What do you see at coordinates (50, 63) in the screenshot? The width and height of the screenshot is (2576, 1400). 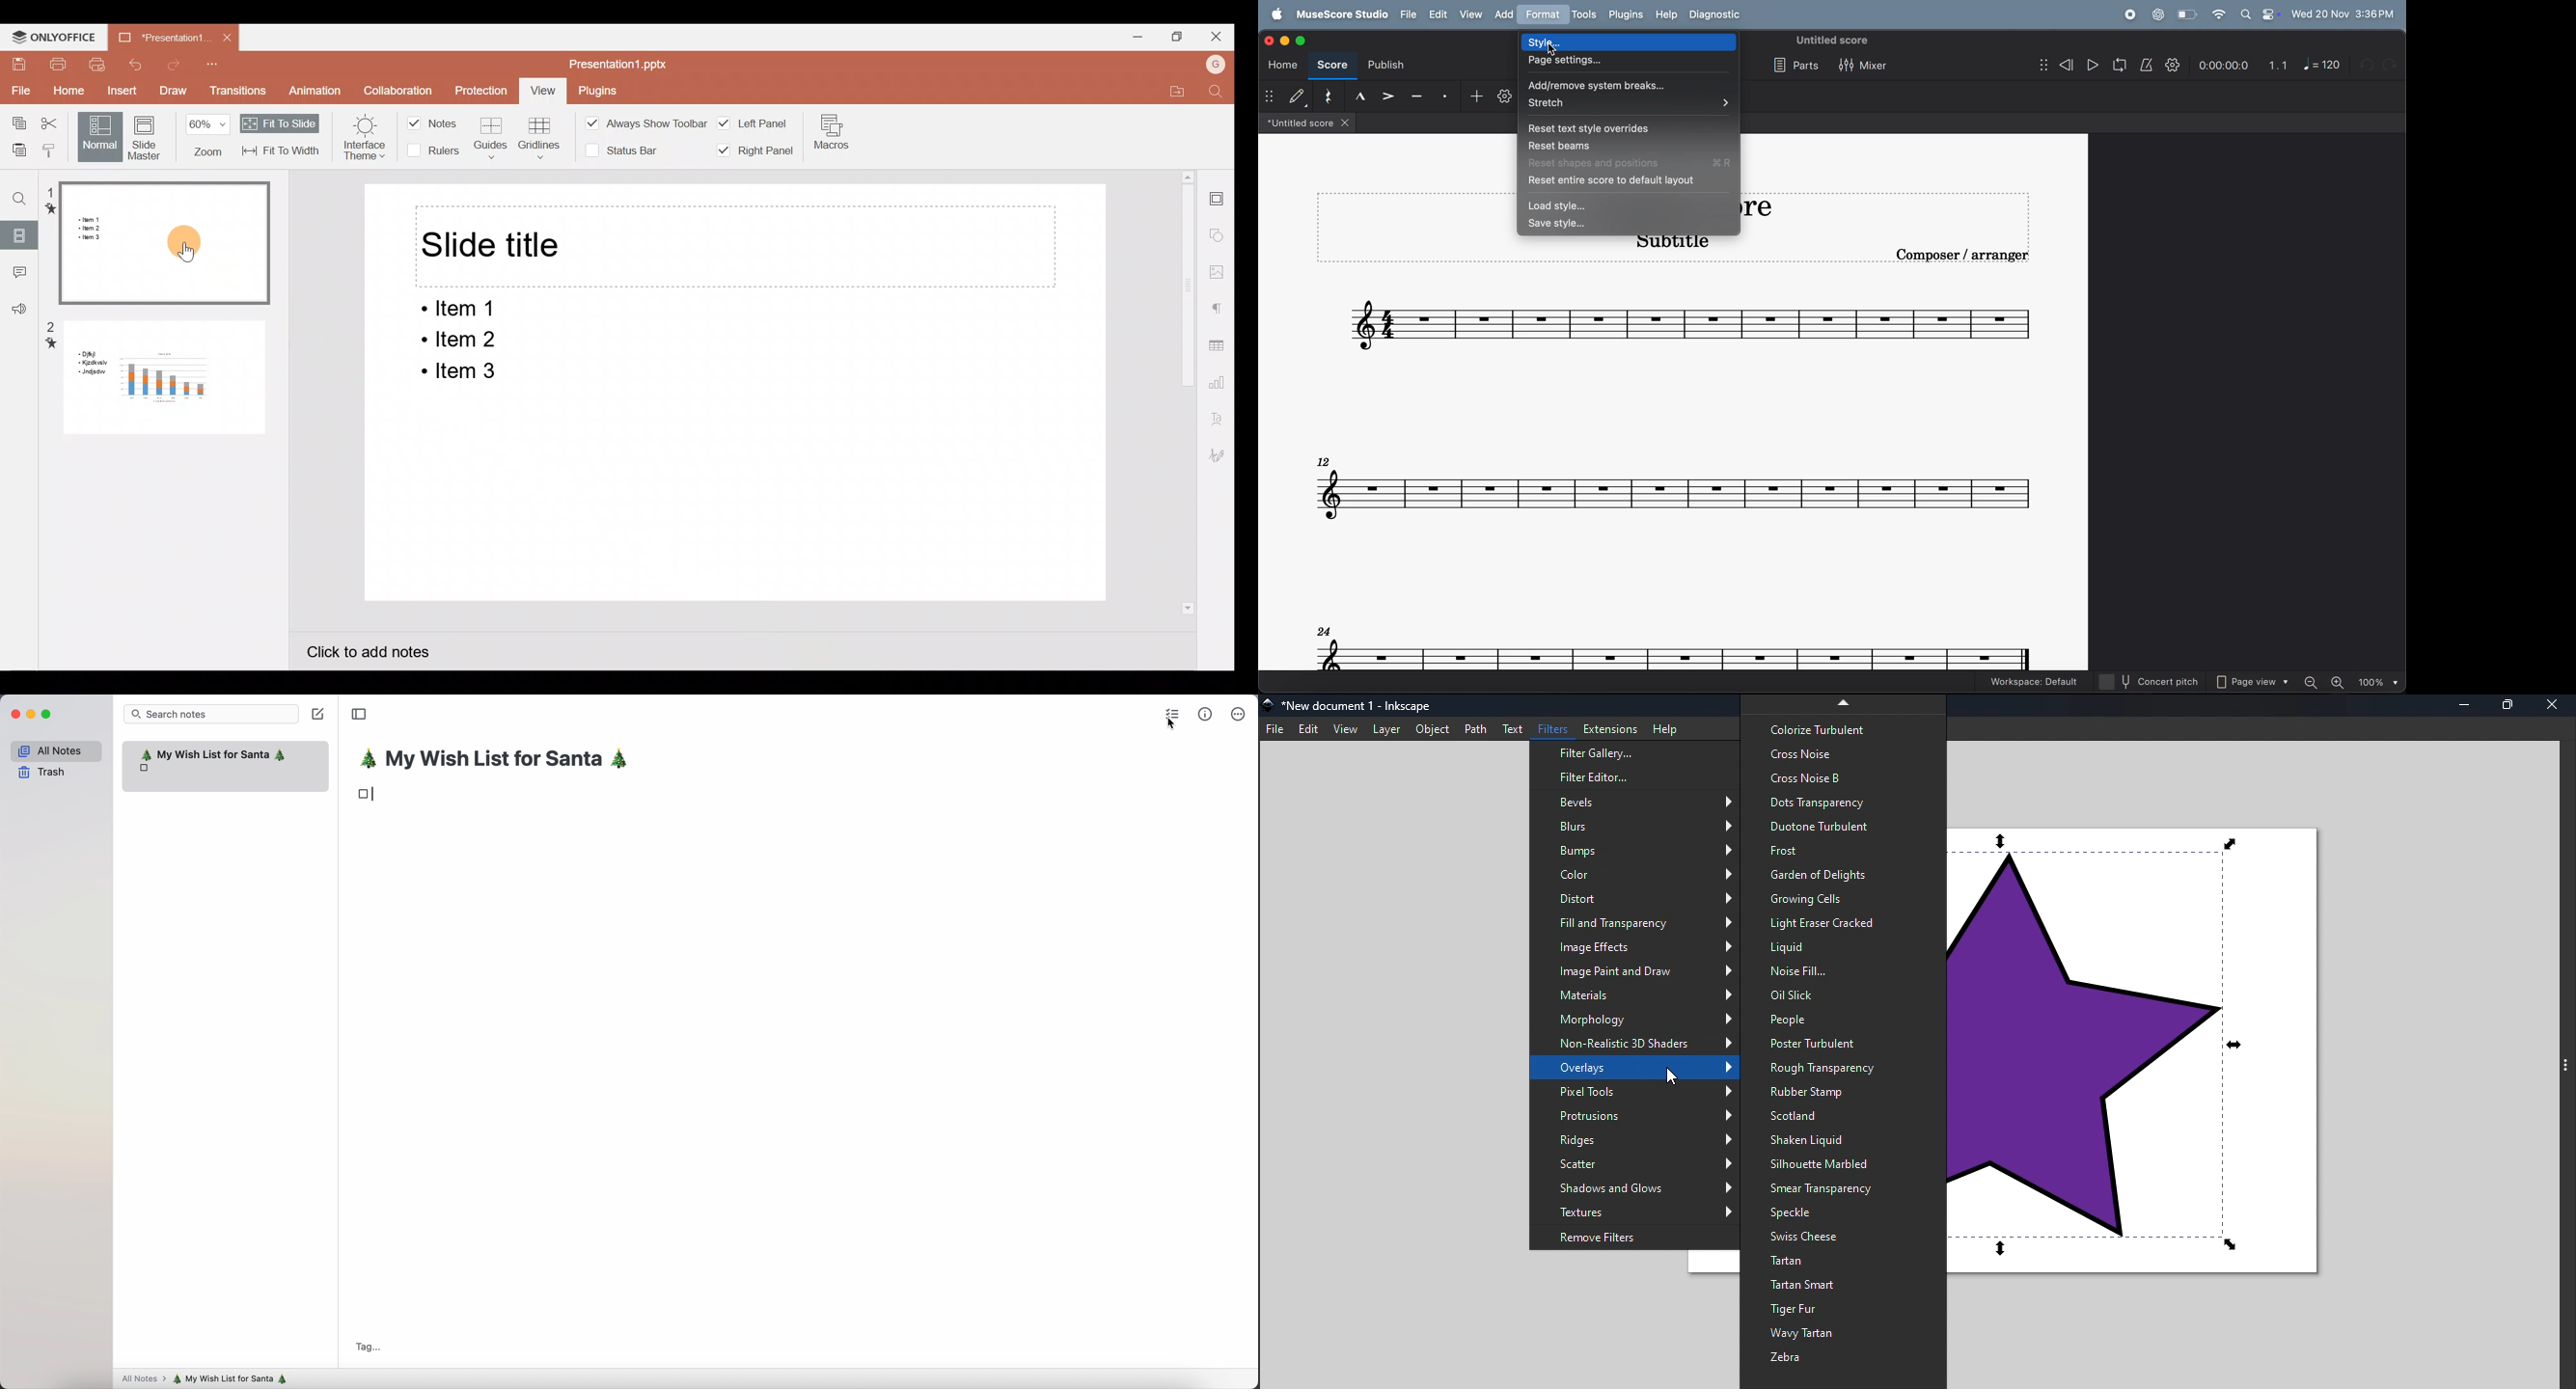 I see `Print file` at bounding box center [50, 63].